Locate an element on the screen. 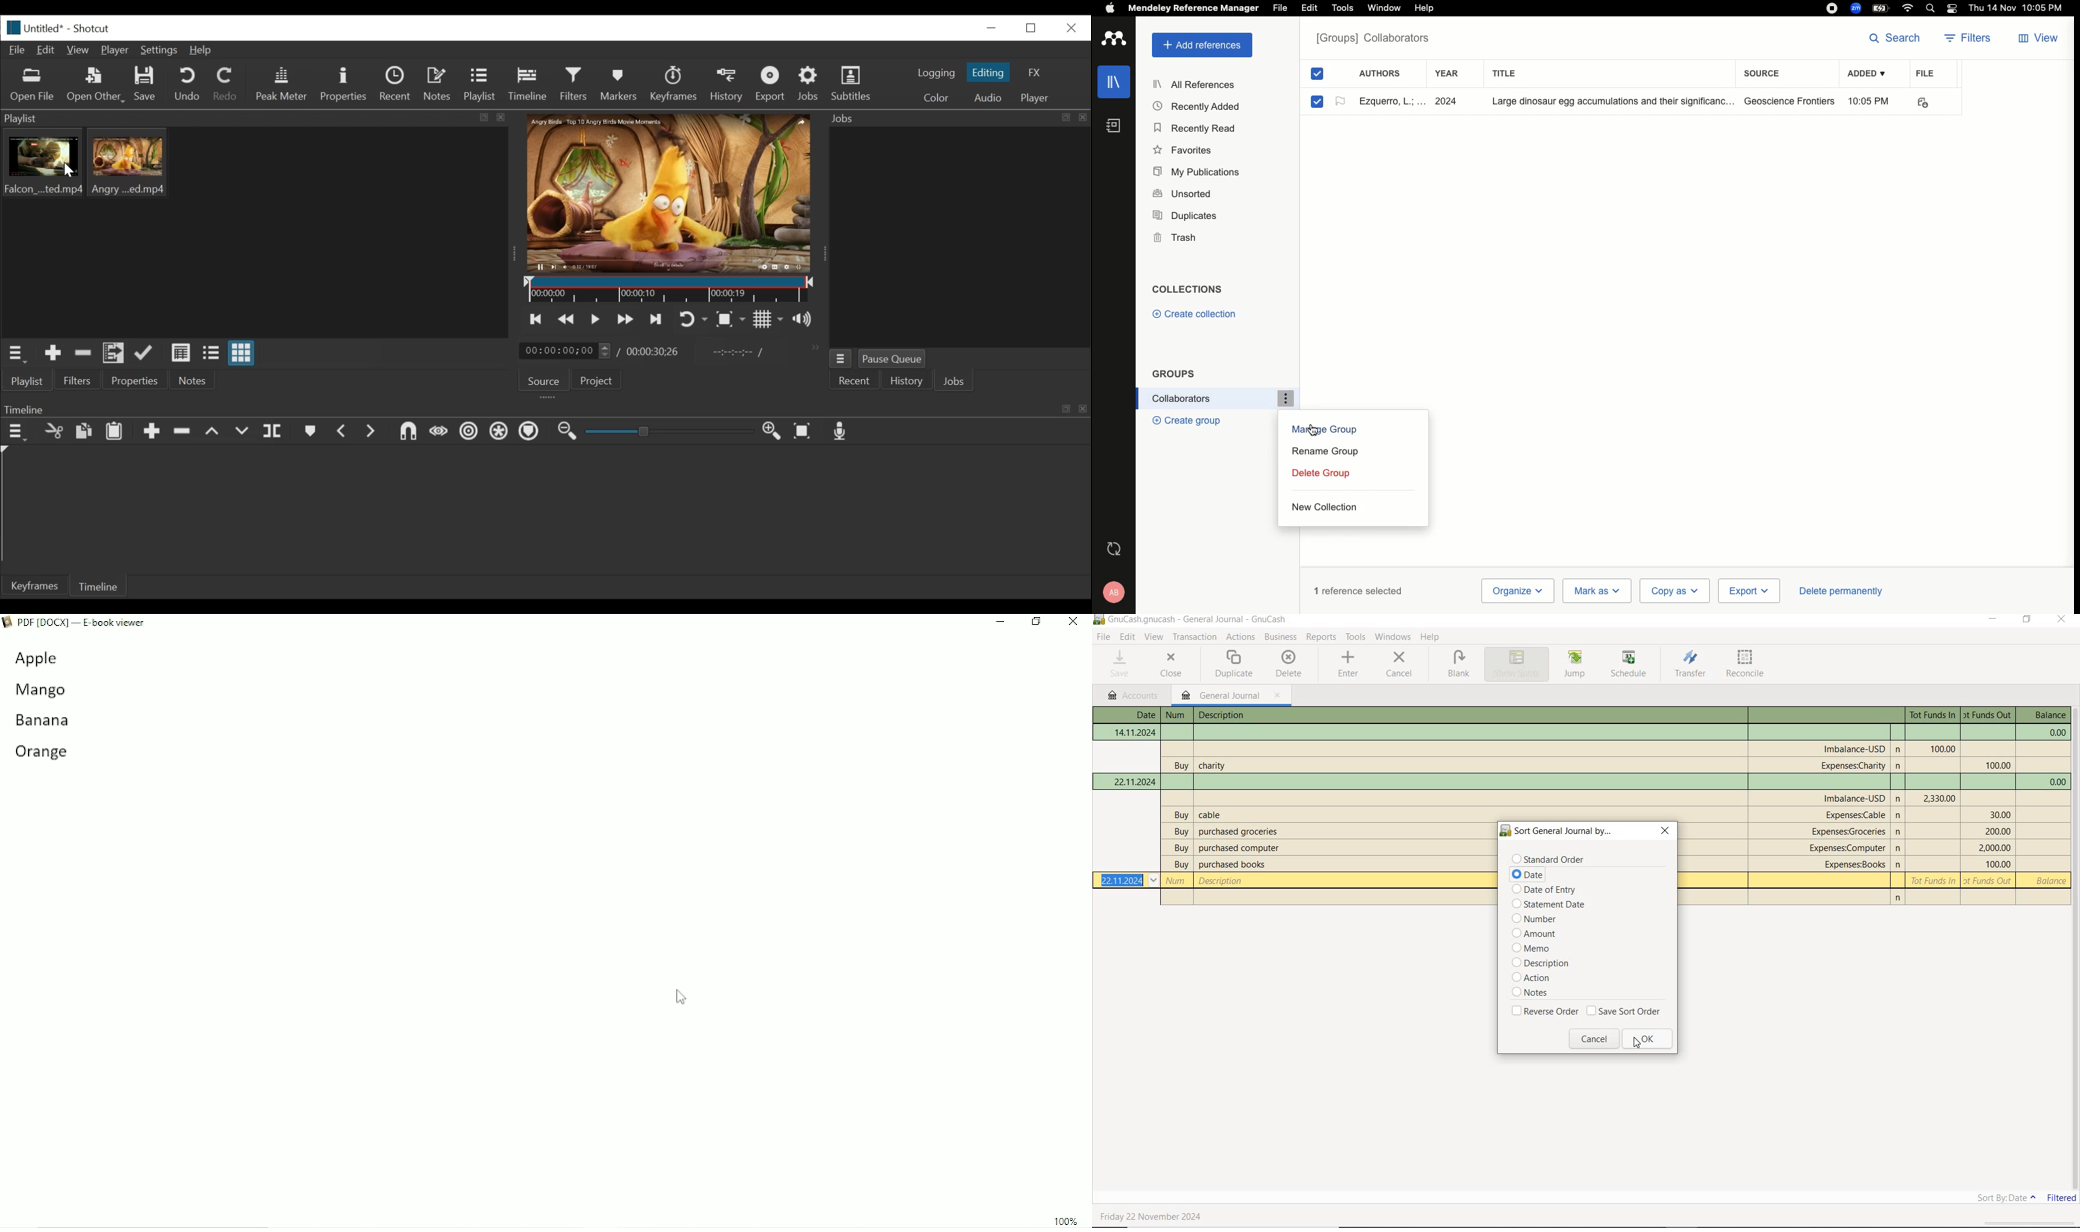  buy is located at coordinates (1180, 766).